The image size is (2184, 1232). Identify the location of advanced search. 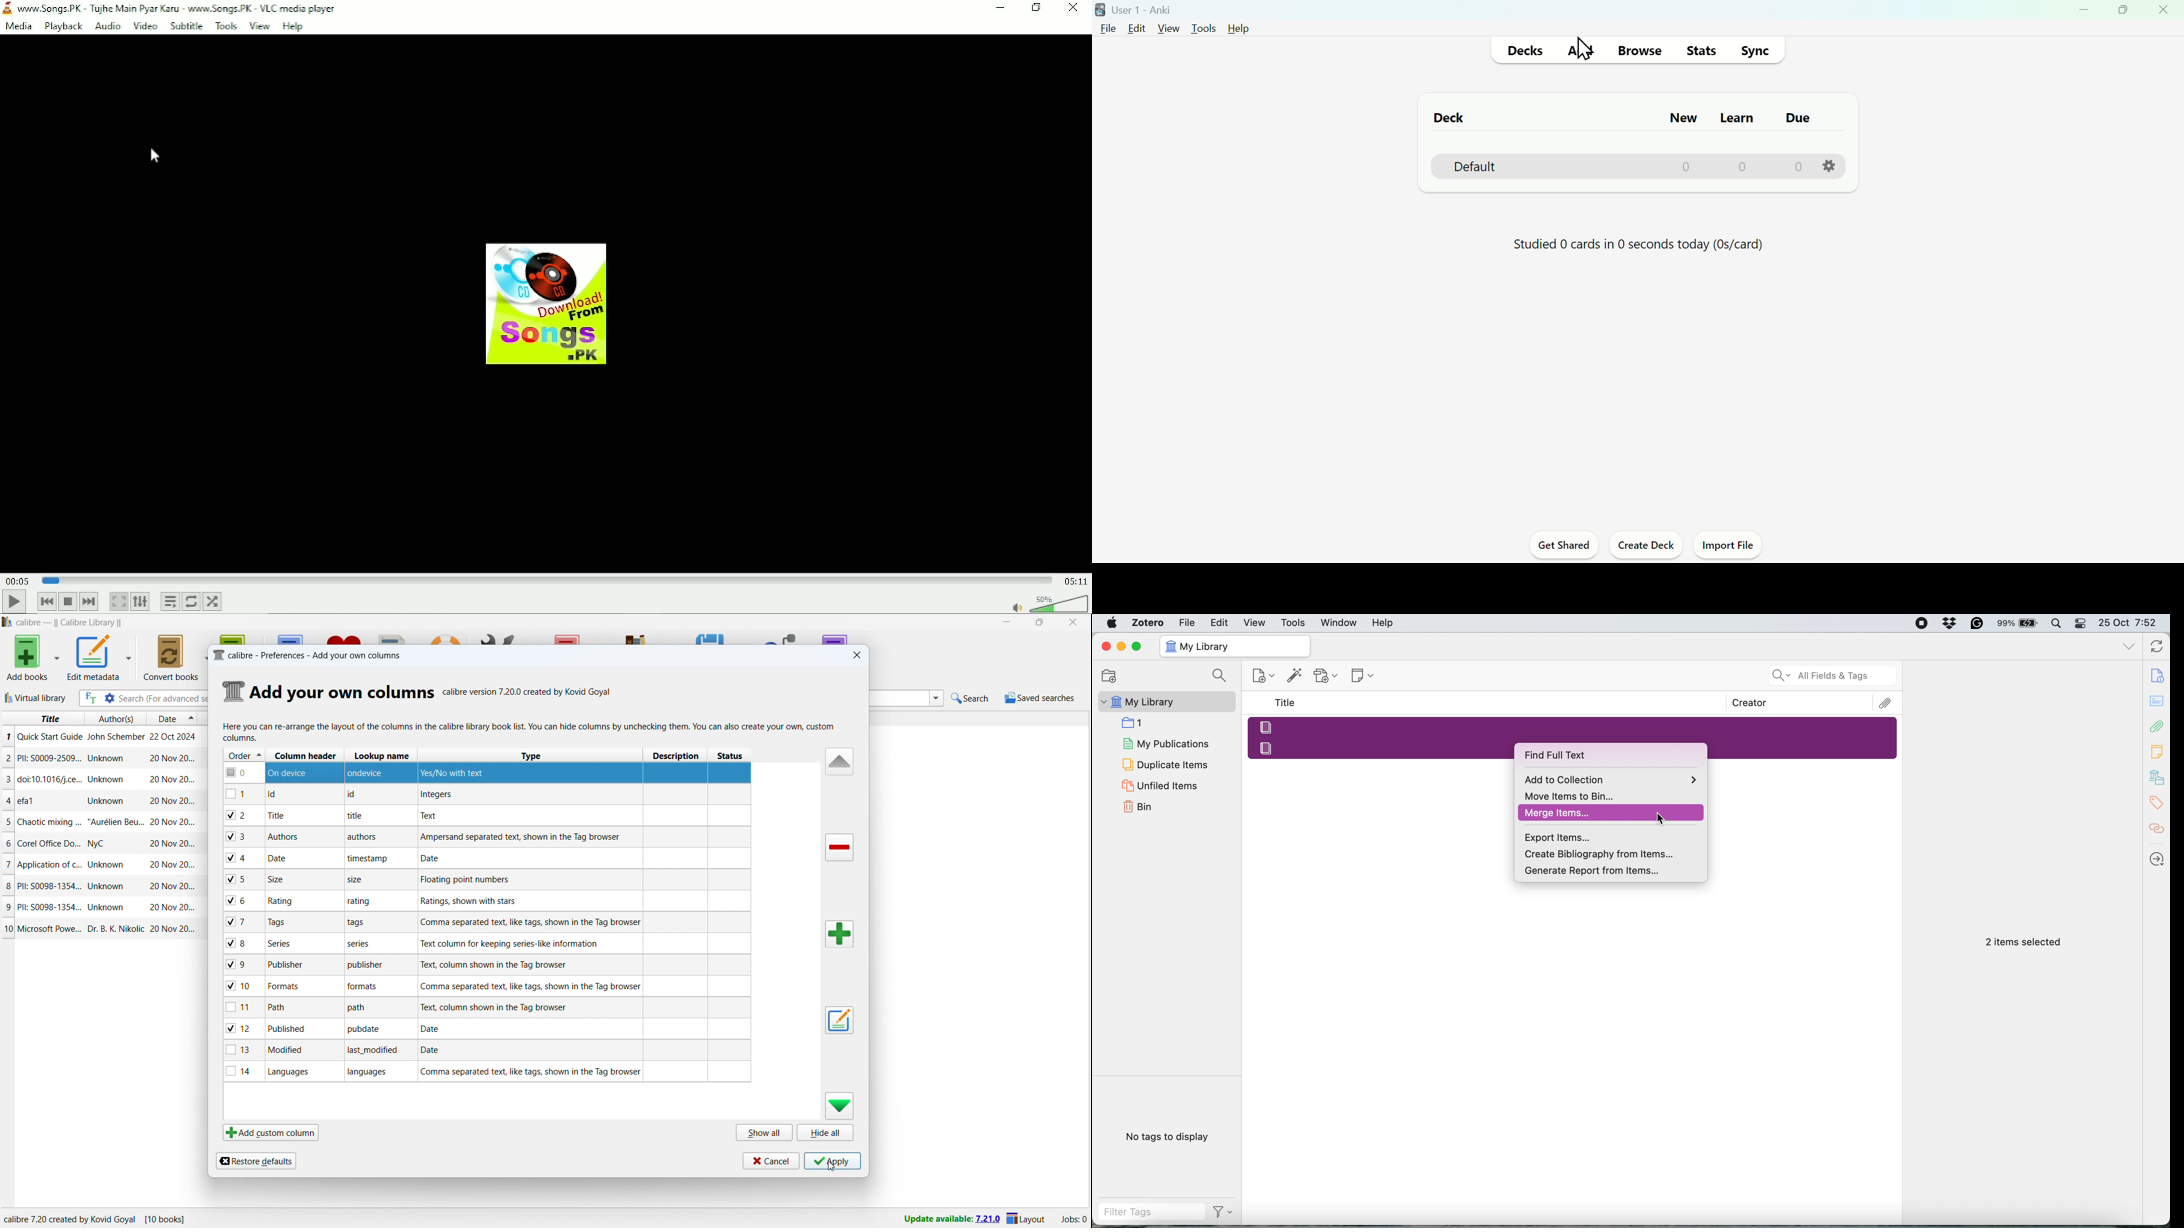
(110, 698).